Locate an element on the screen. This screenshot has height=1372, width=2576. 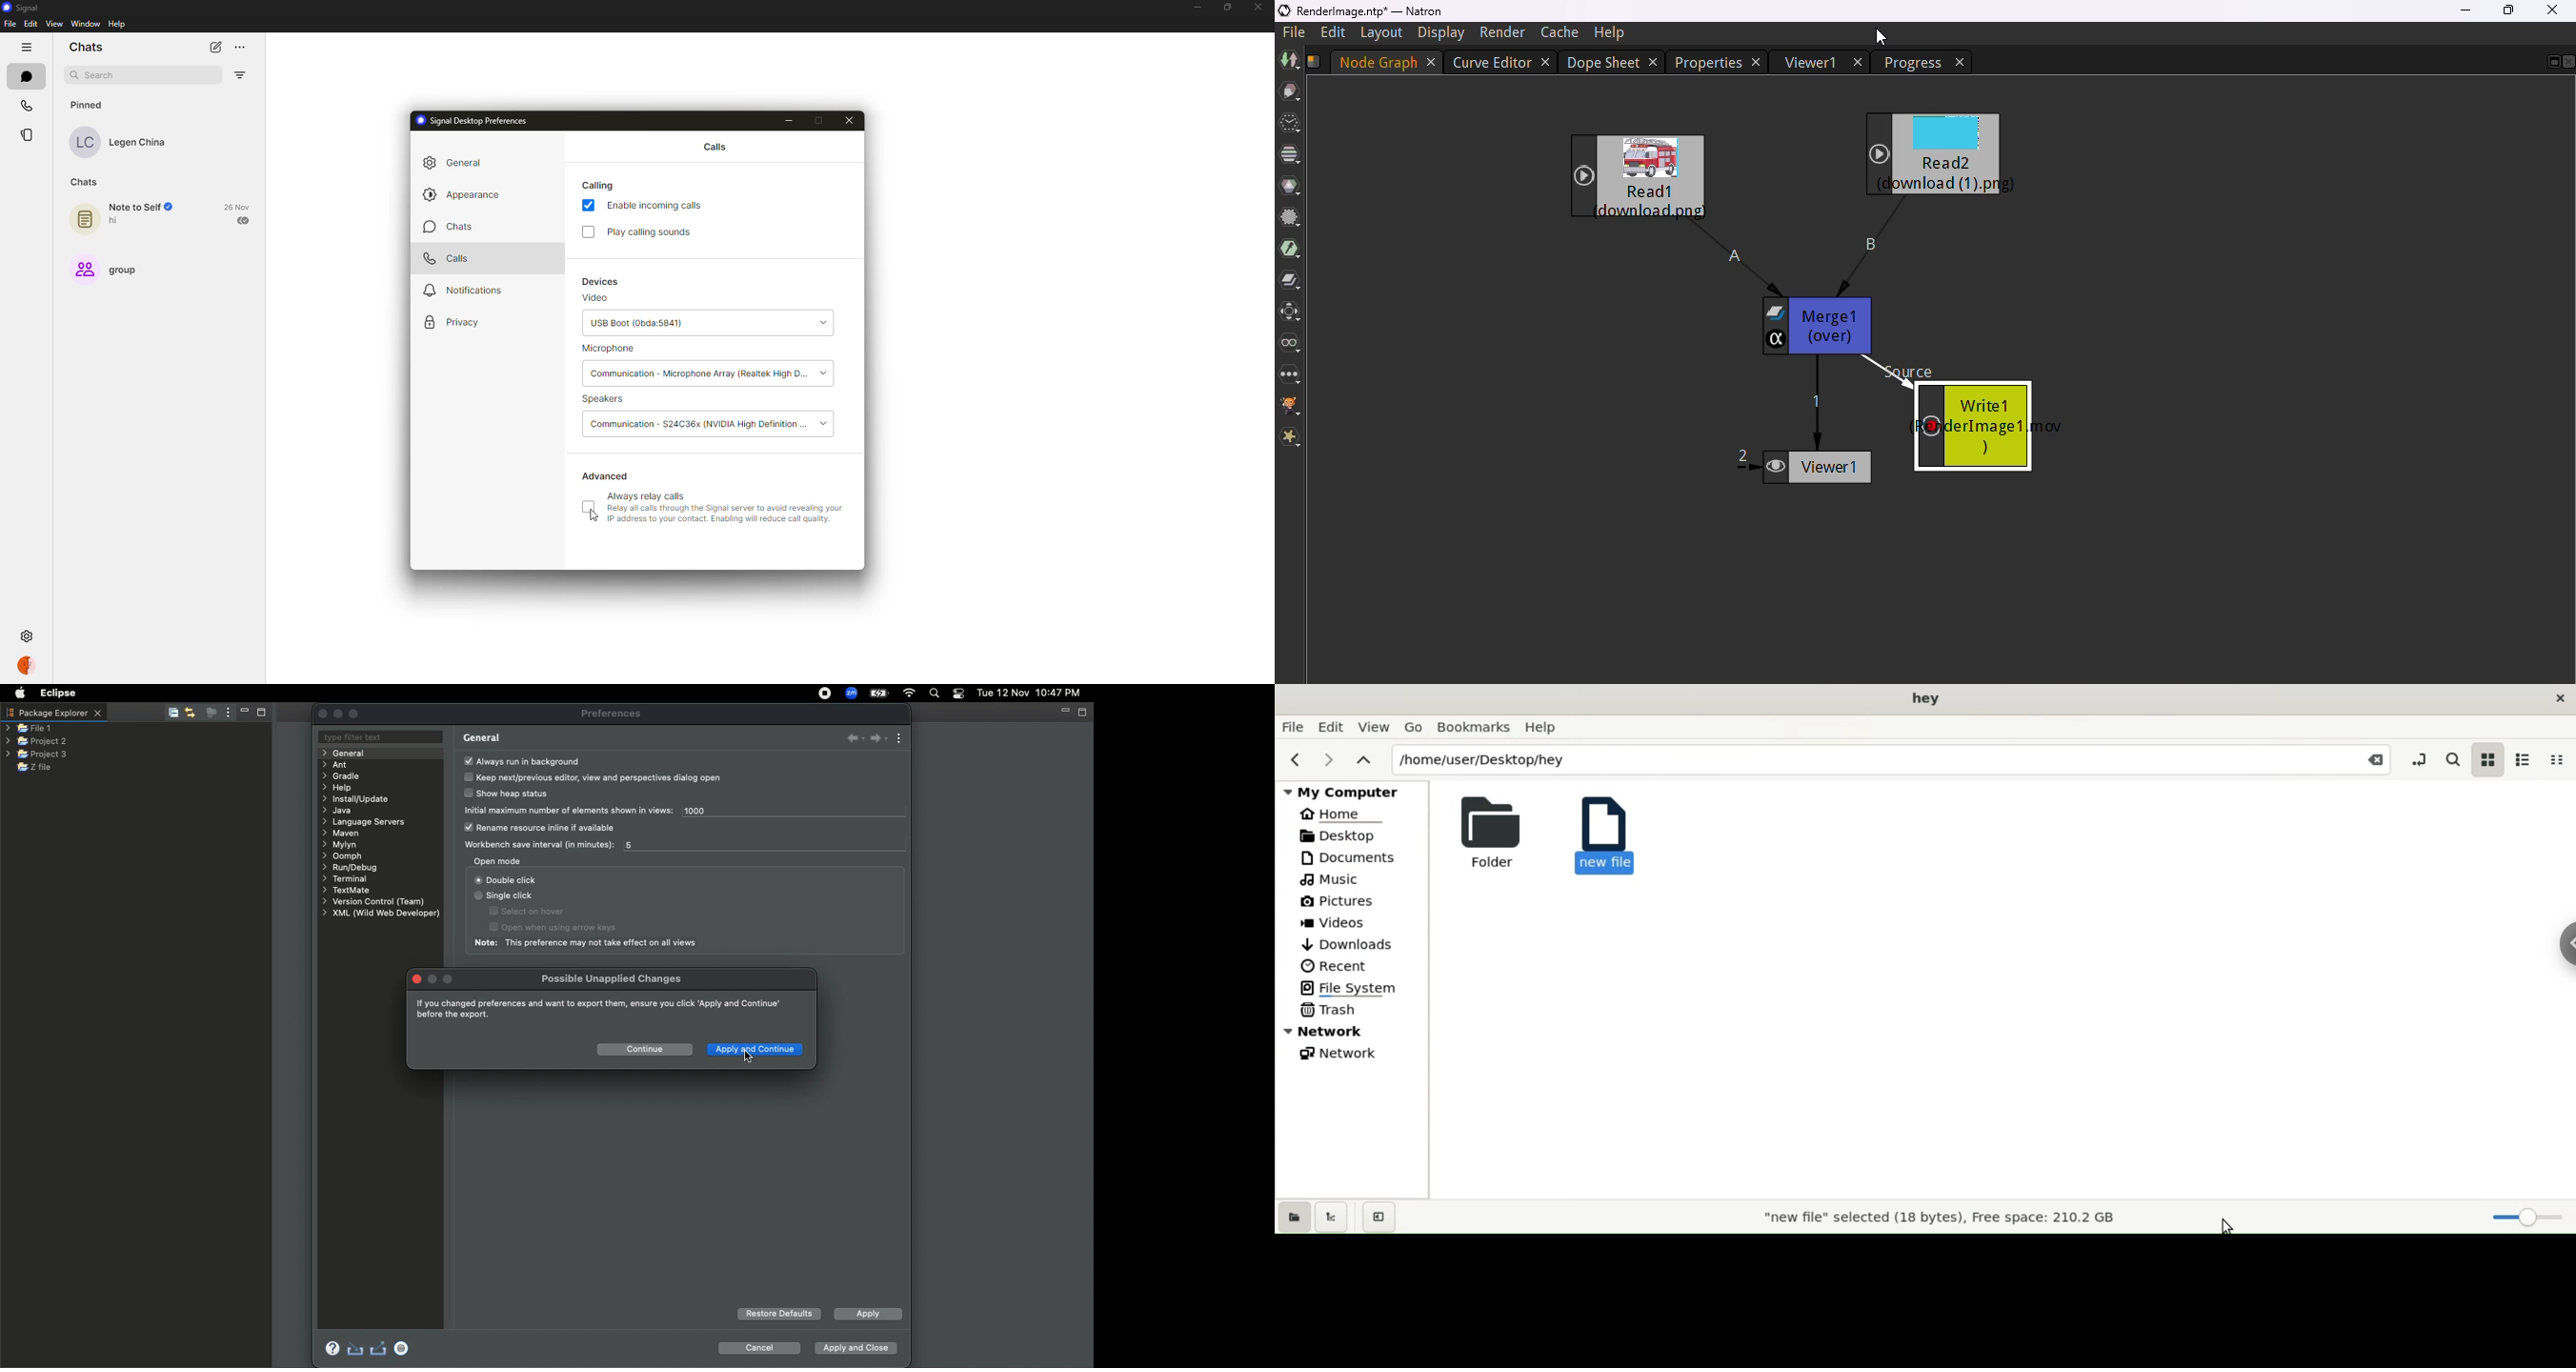
hide tabs is located at coordinates (26, 47).